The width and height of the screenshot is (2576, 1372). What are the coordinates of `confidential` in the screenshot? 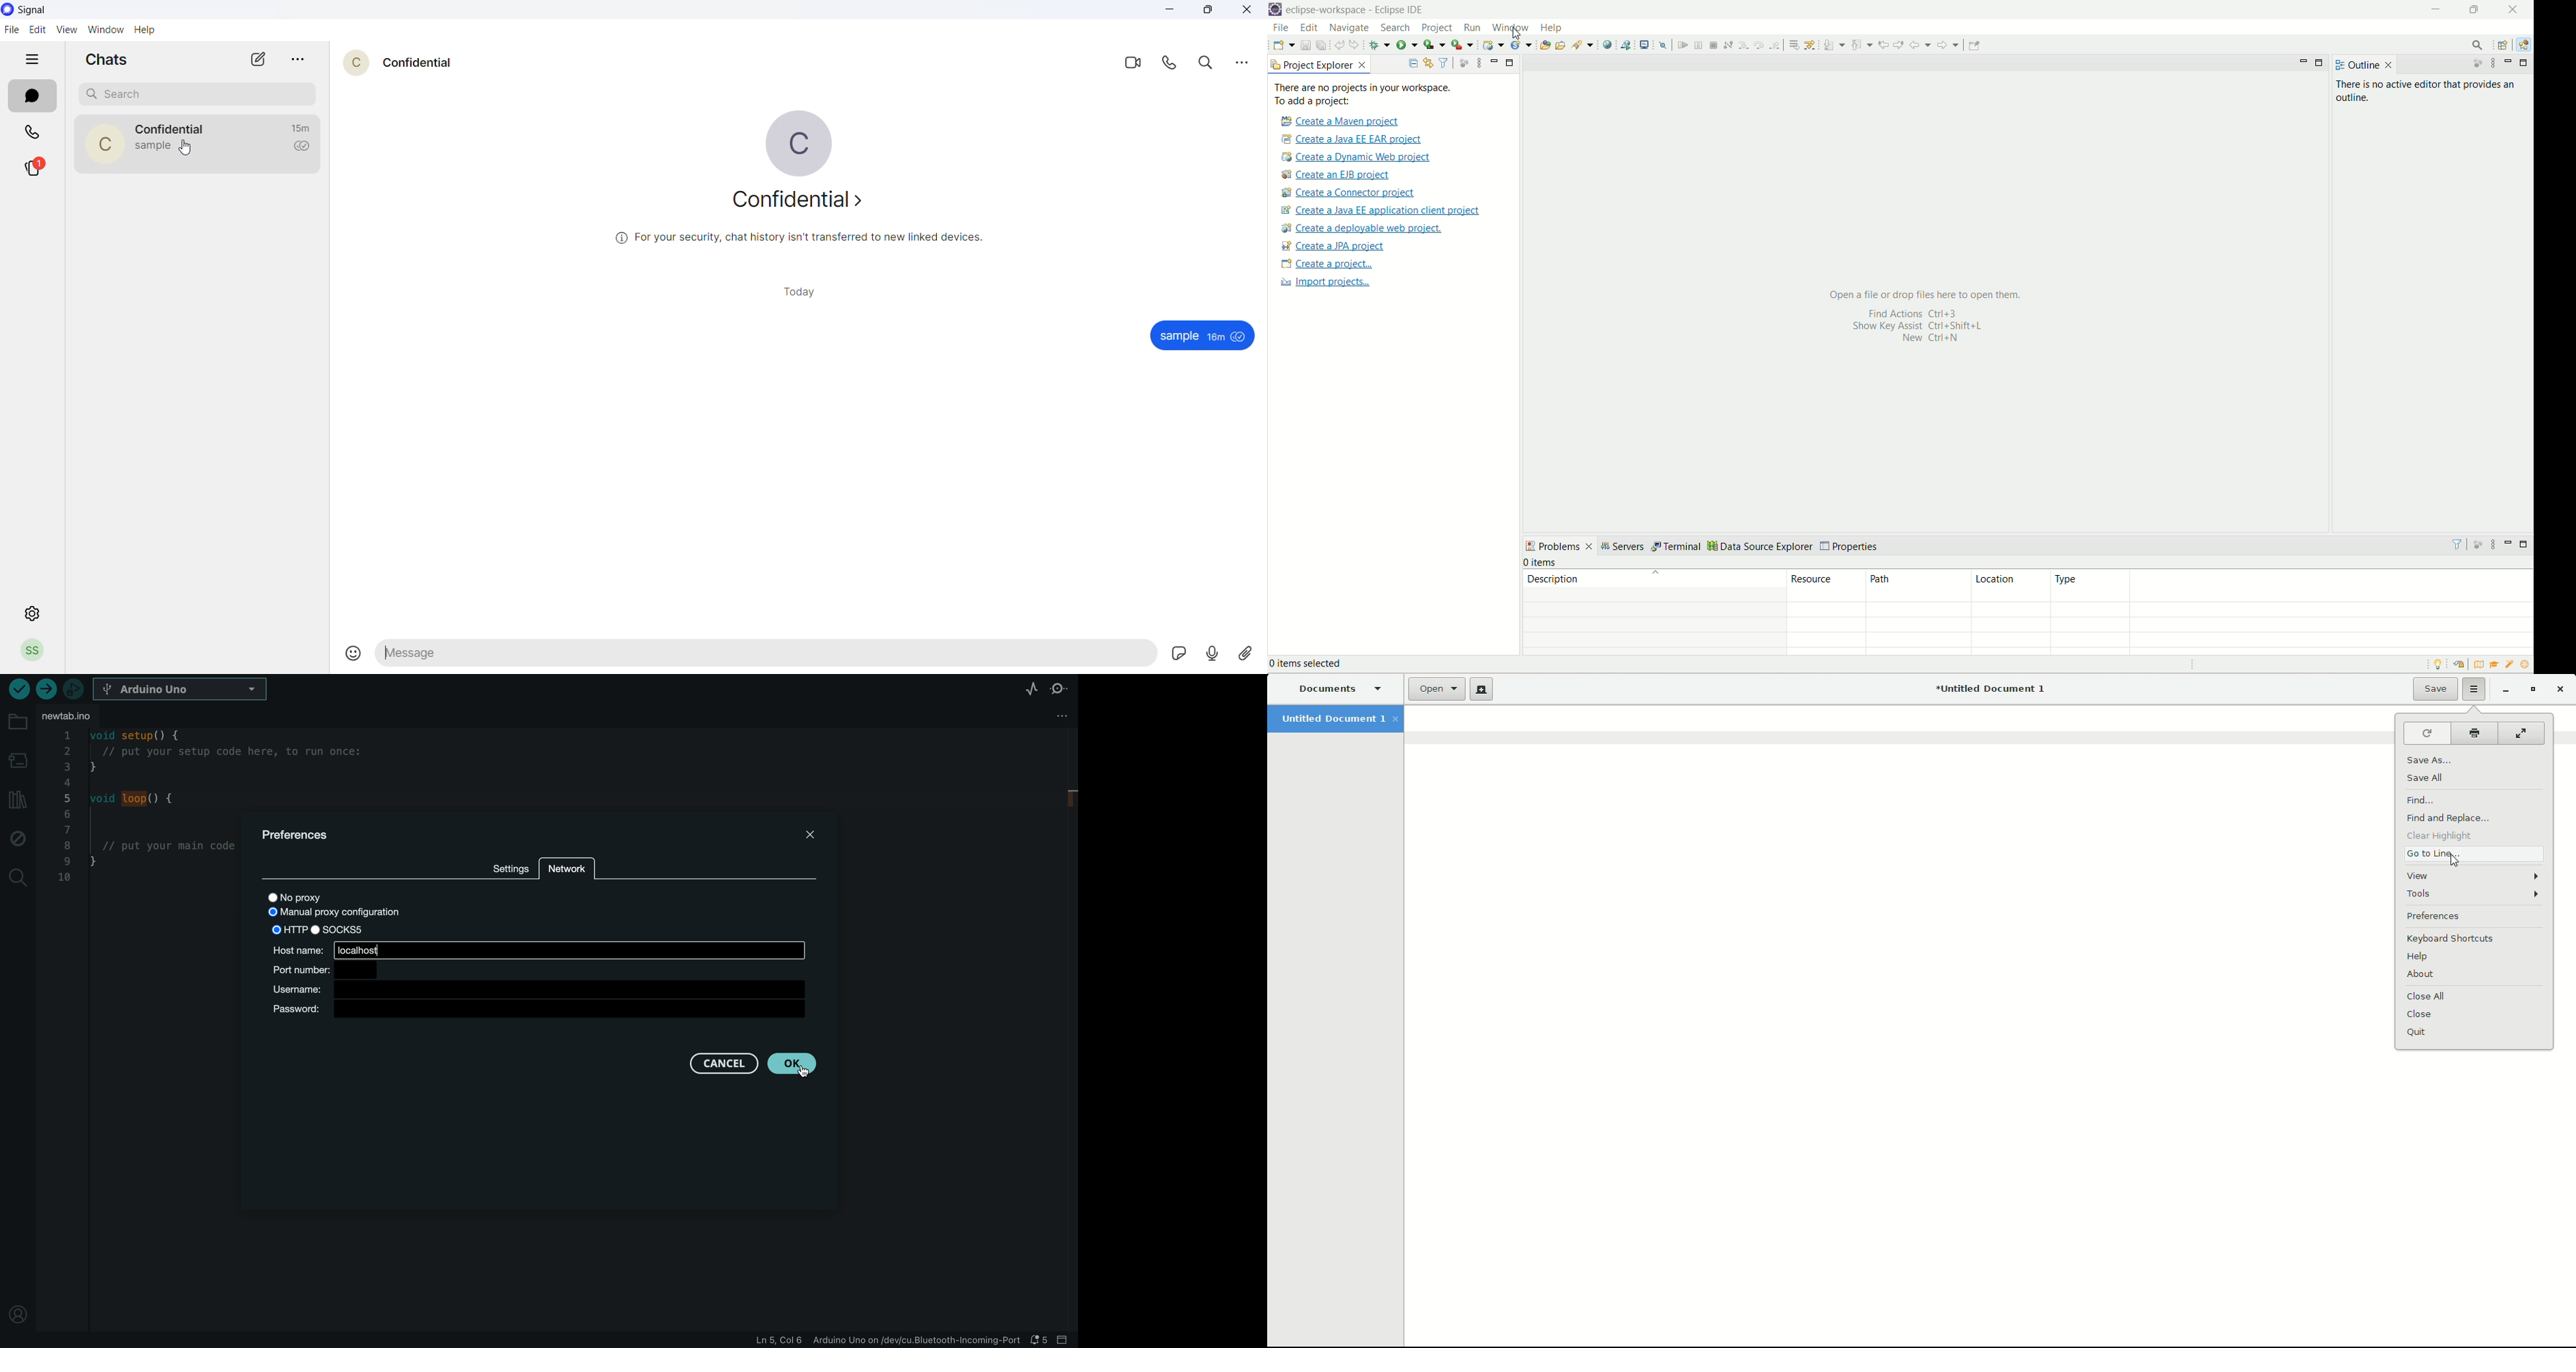 It's located at (170, 130).